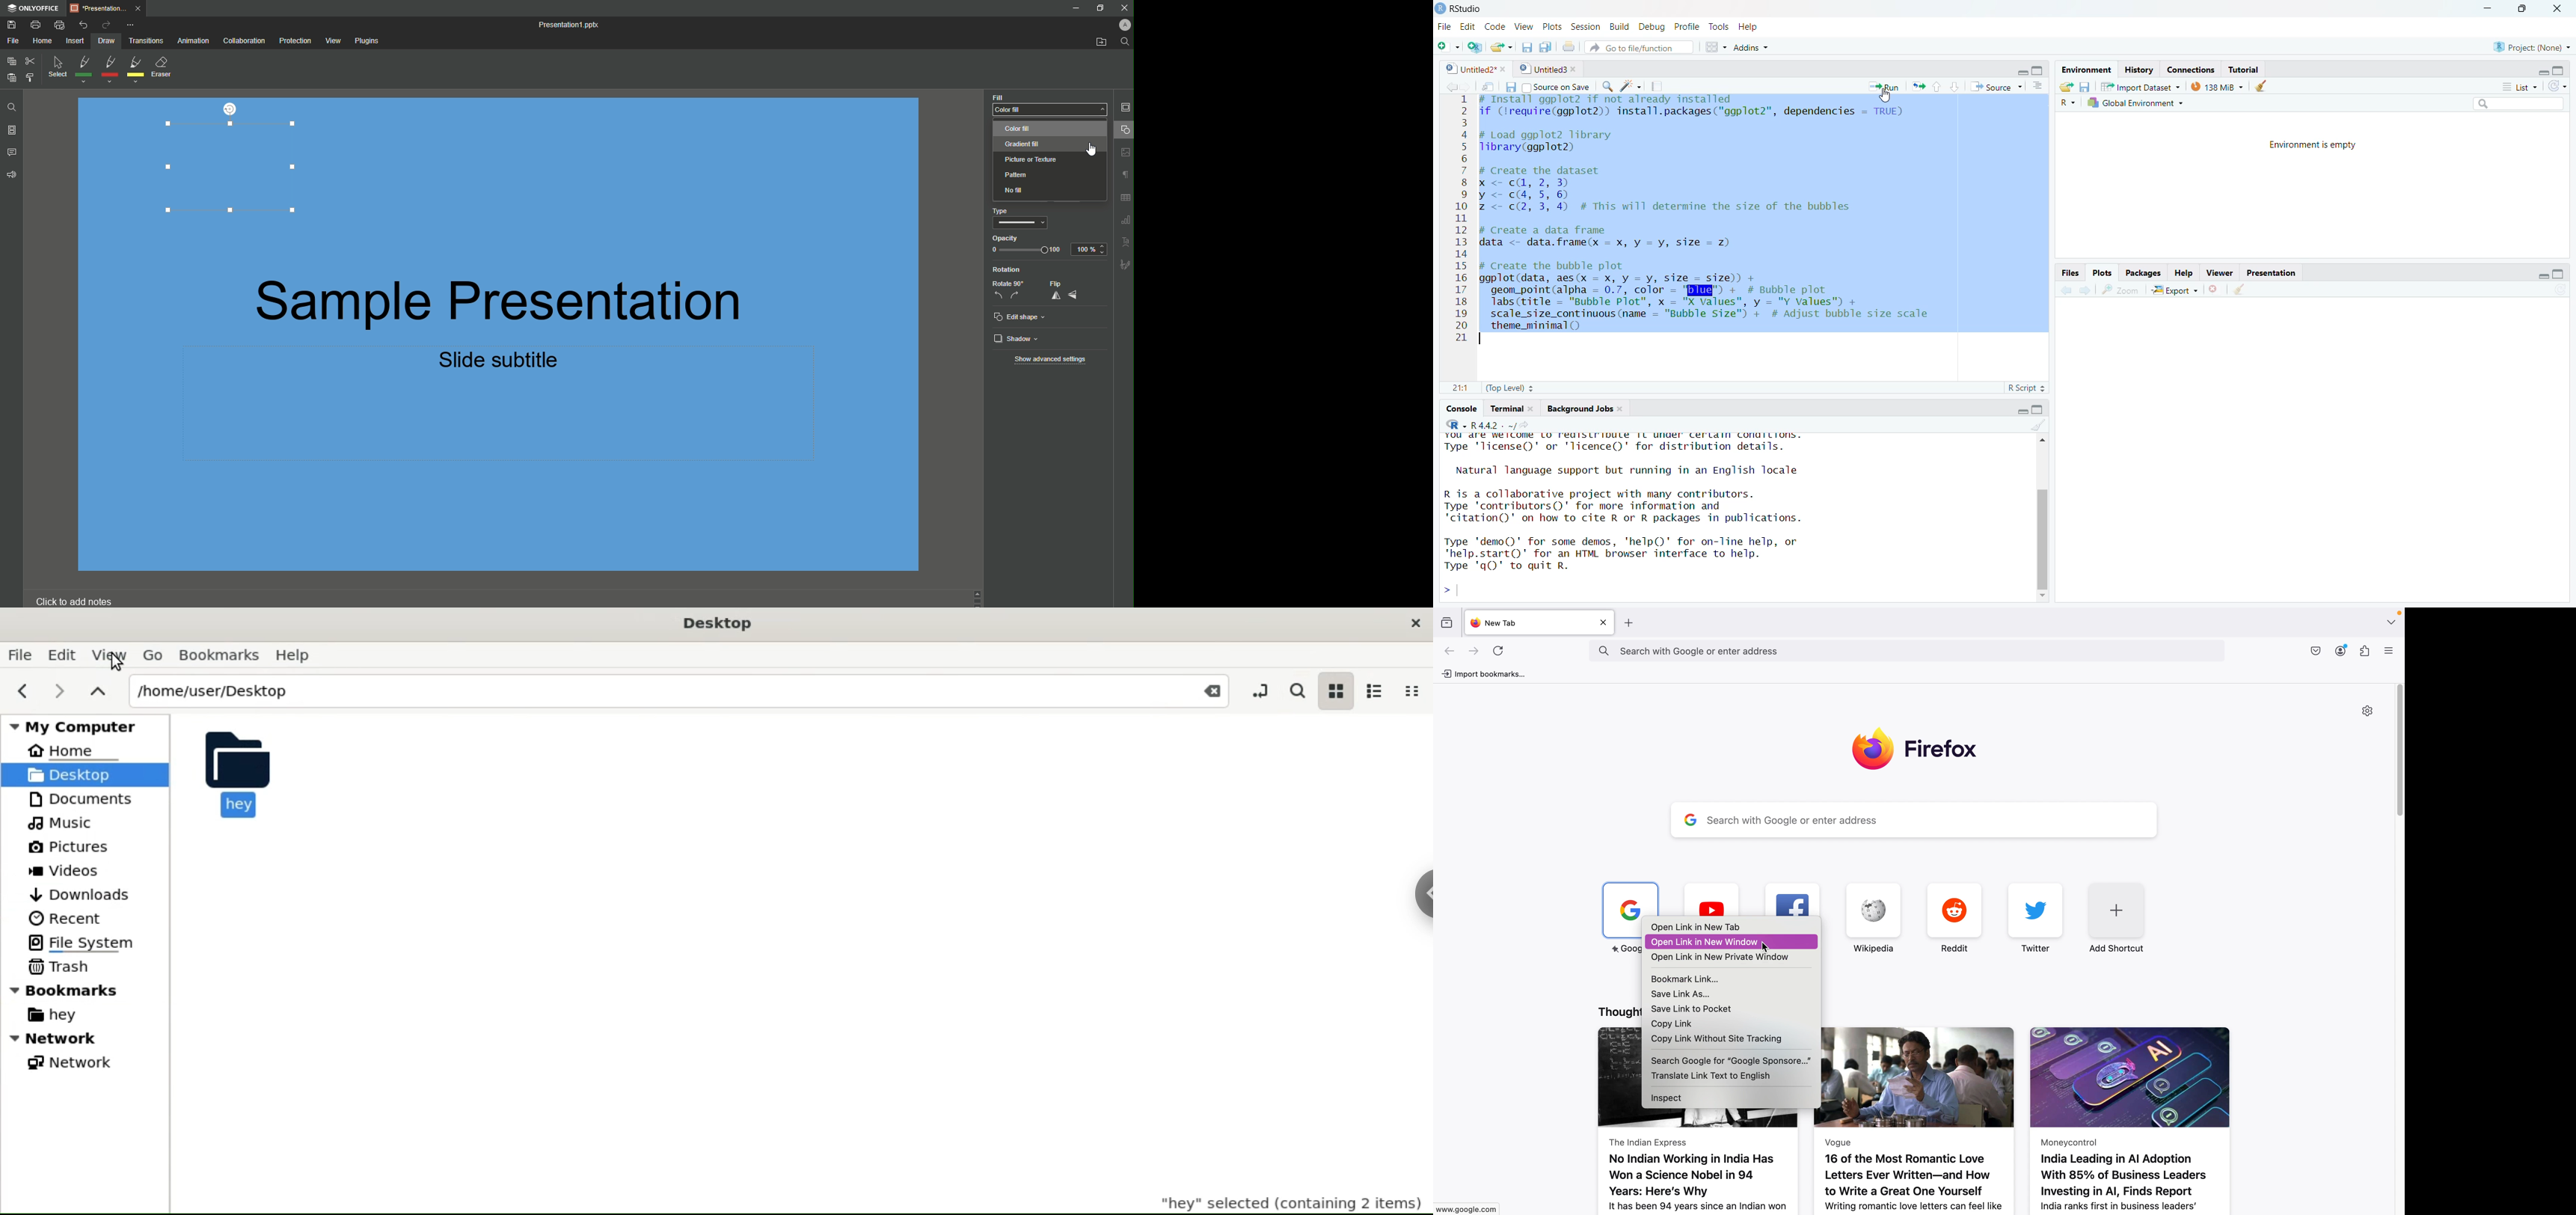 This screenshot has width=2576, height=1232. I want to click on Yellow, so click(136, 70).